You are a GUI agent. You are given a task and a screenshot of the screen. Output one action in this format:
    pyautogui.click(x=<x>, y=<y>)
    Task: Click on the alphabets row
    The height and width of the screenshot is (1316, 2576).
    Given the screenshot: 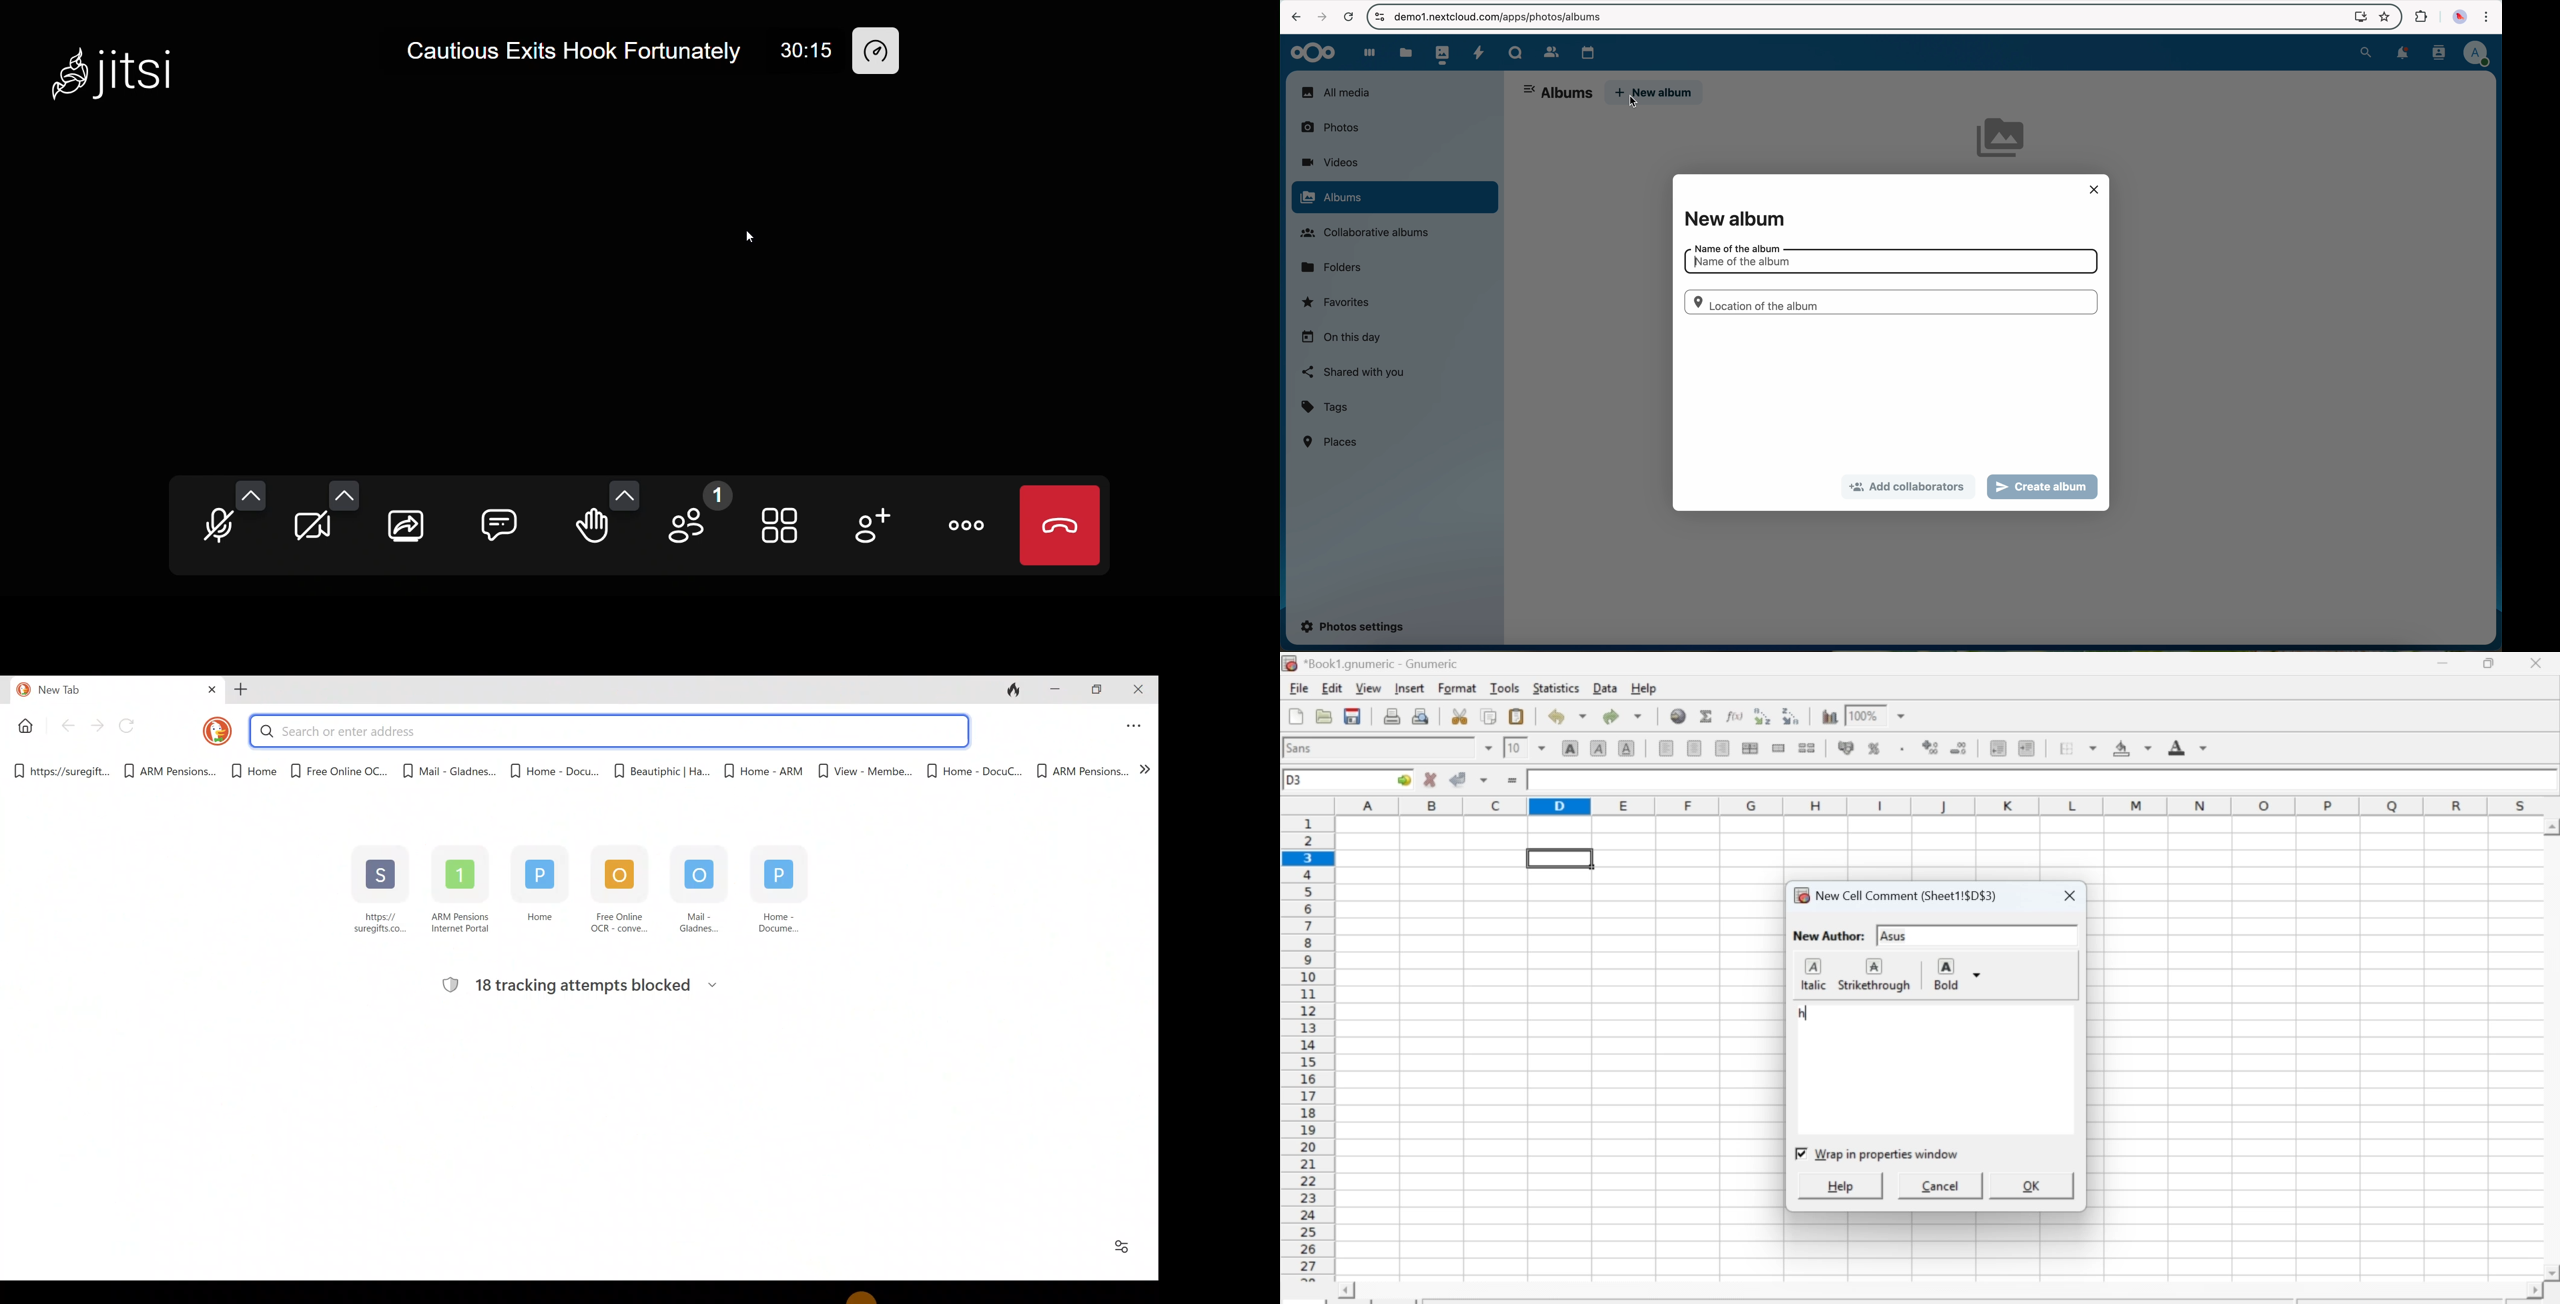 What is the action you would take?
    pyautogui.click(x=1939, y=804)
    